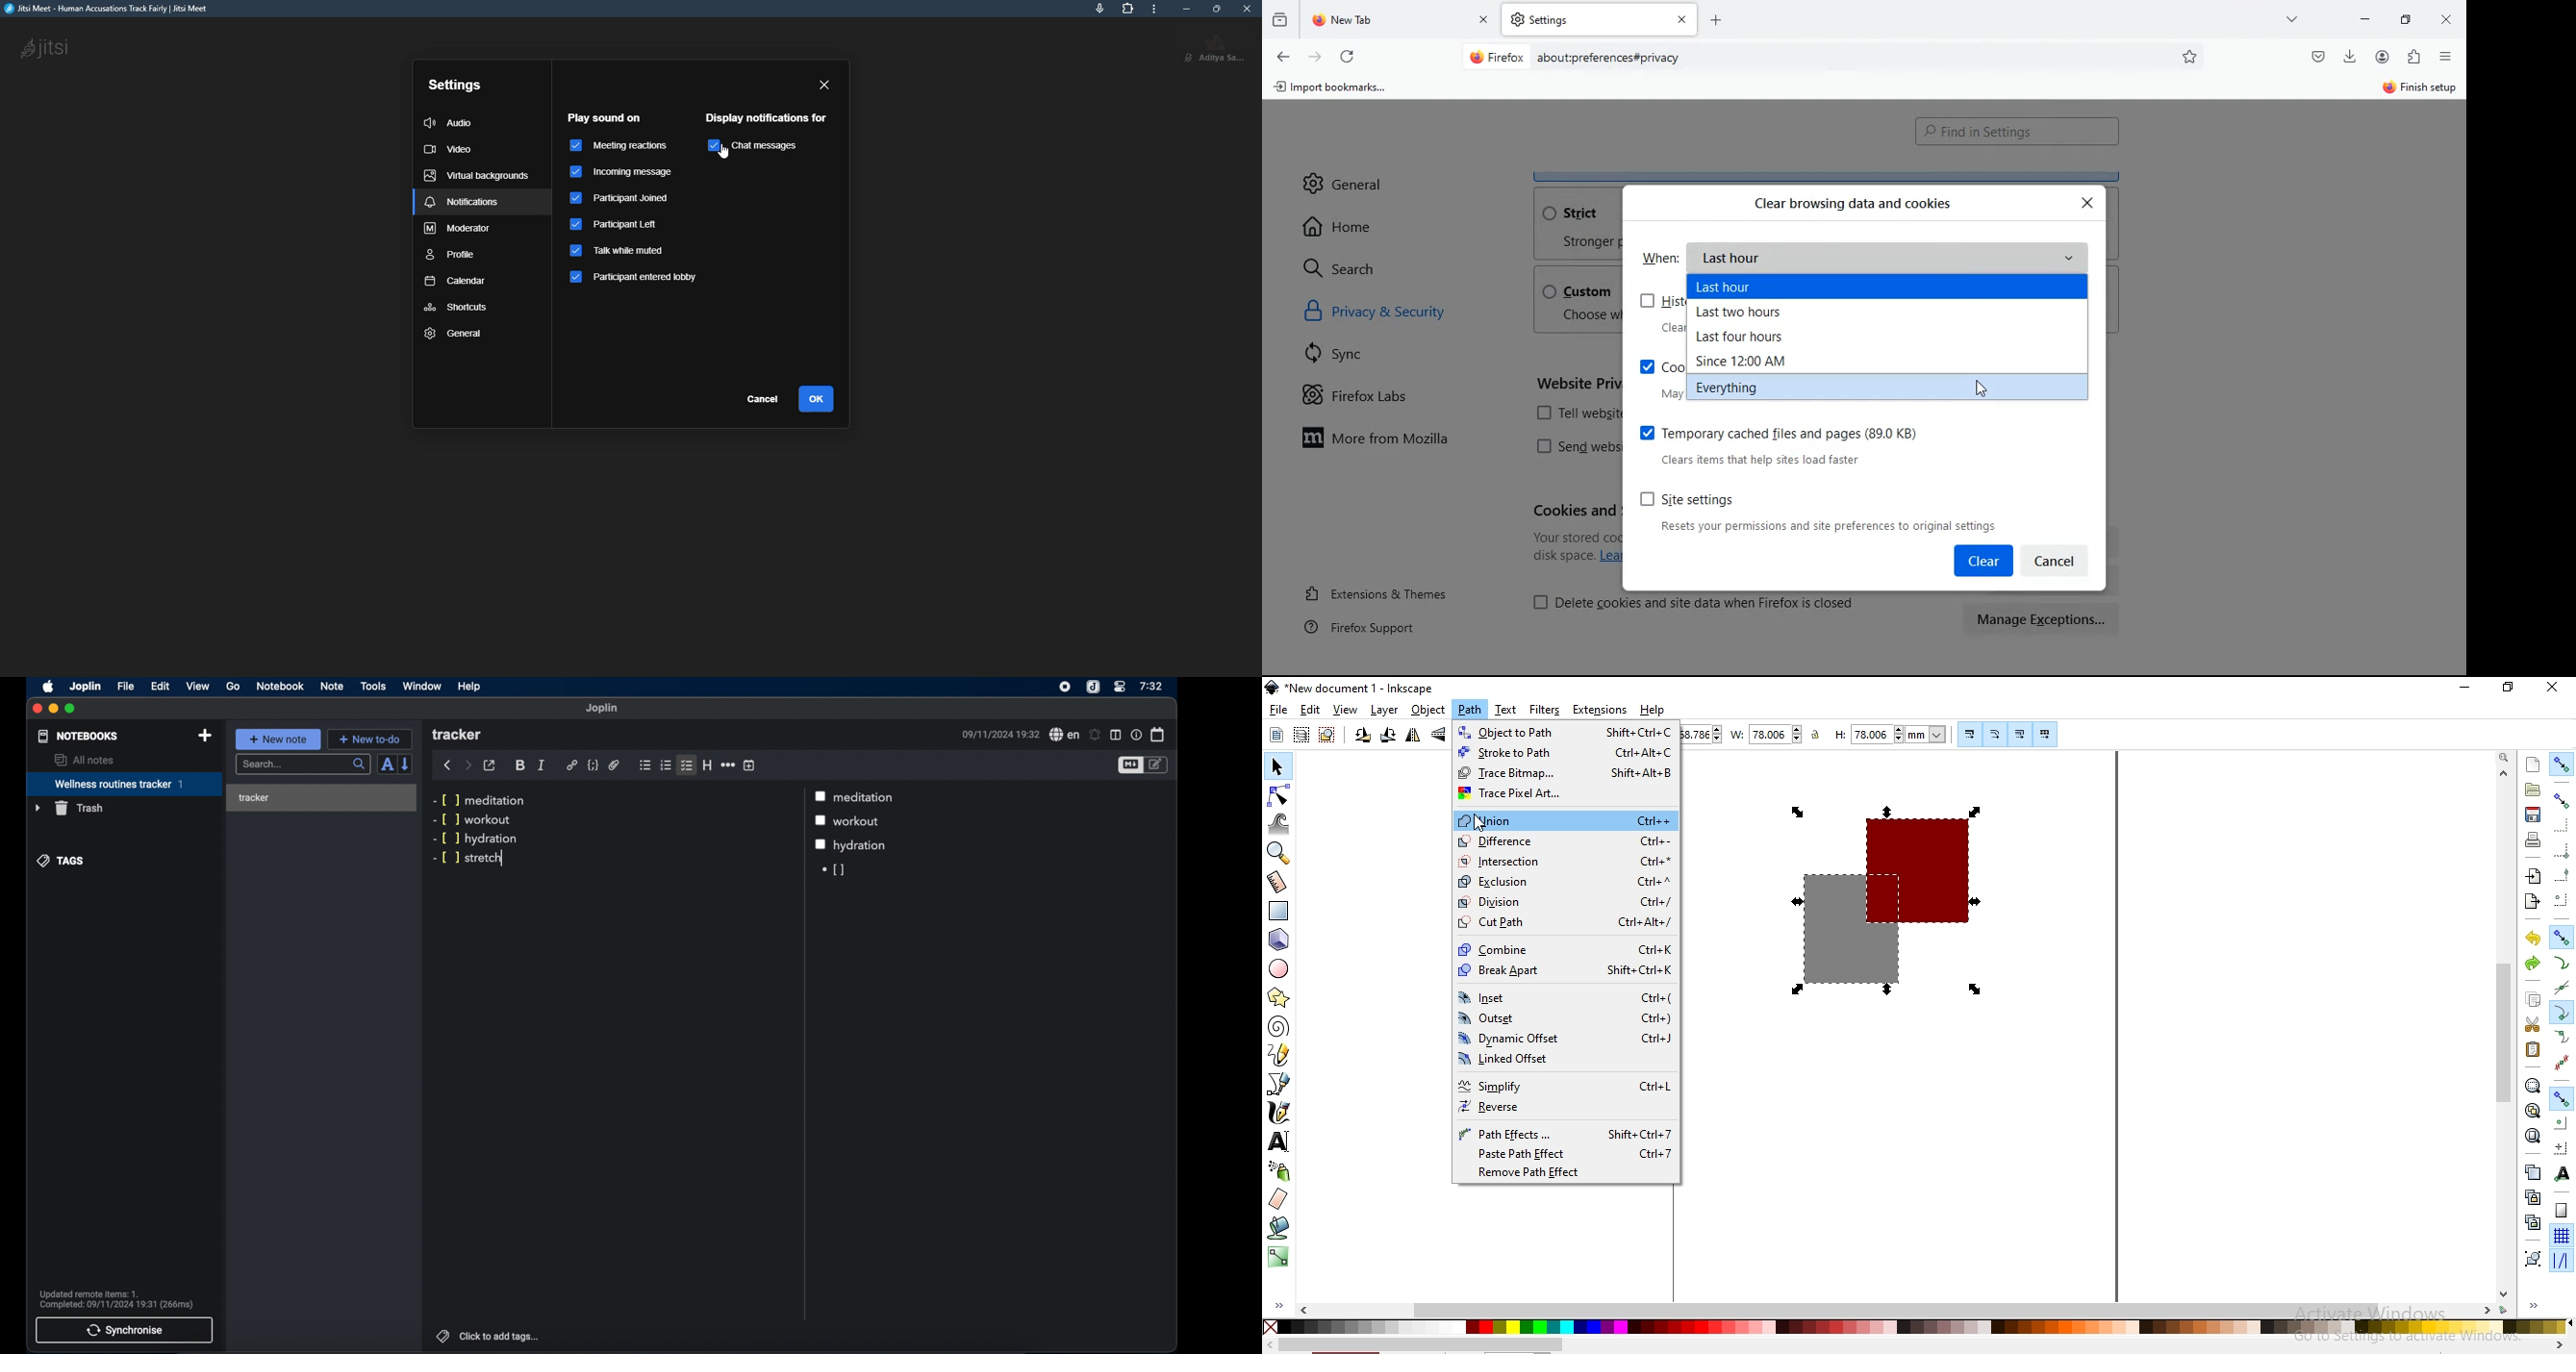 The height and width of the screenshot is (1372, 2576). I want to click on snap centers of objects, so click(2562, 1122).